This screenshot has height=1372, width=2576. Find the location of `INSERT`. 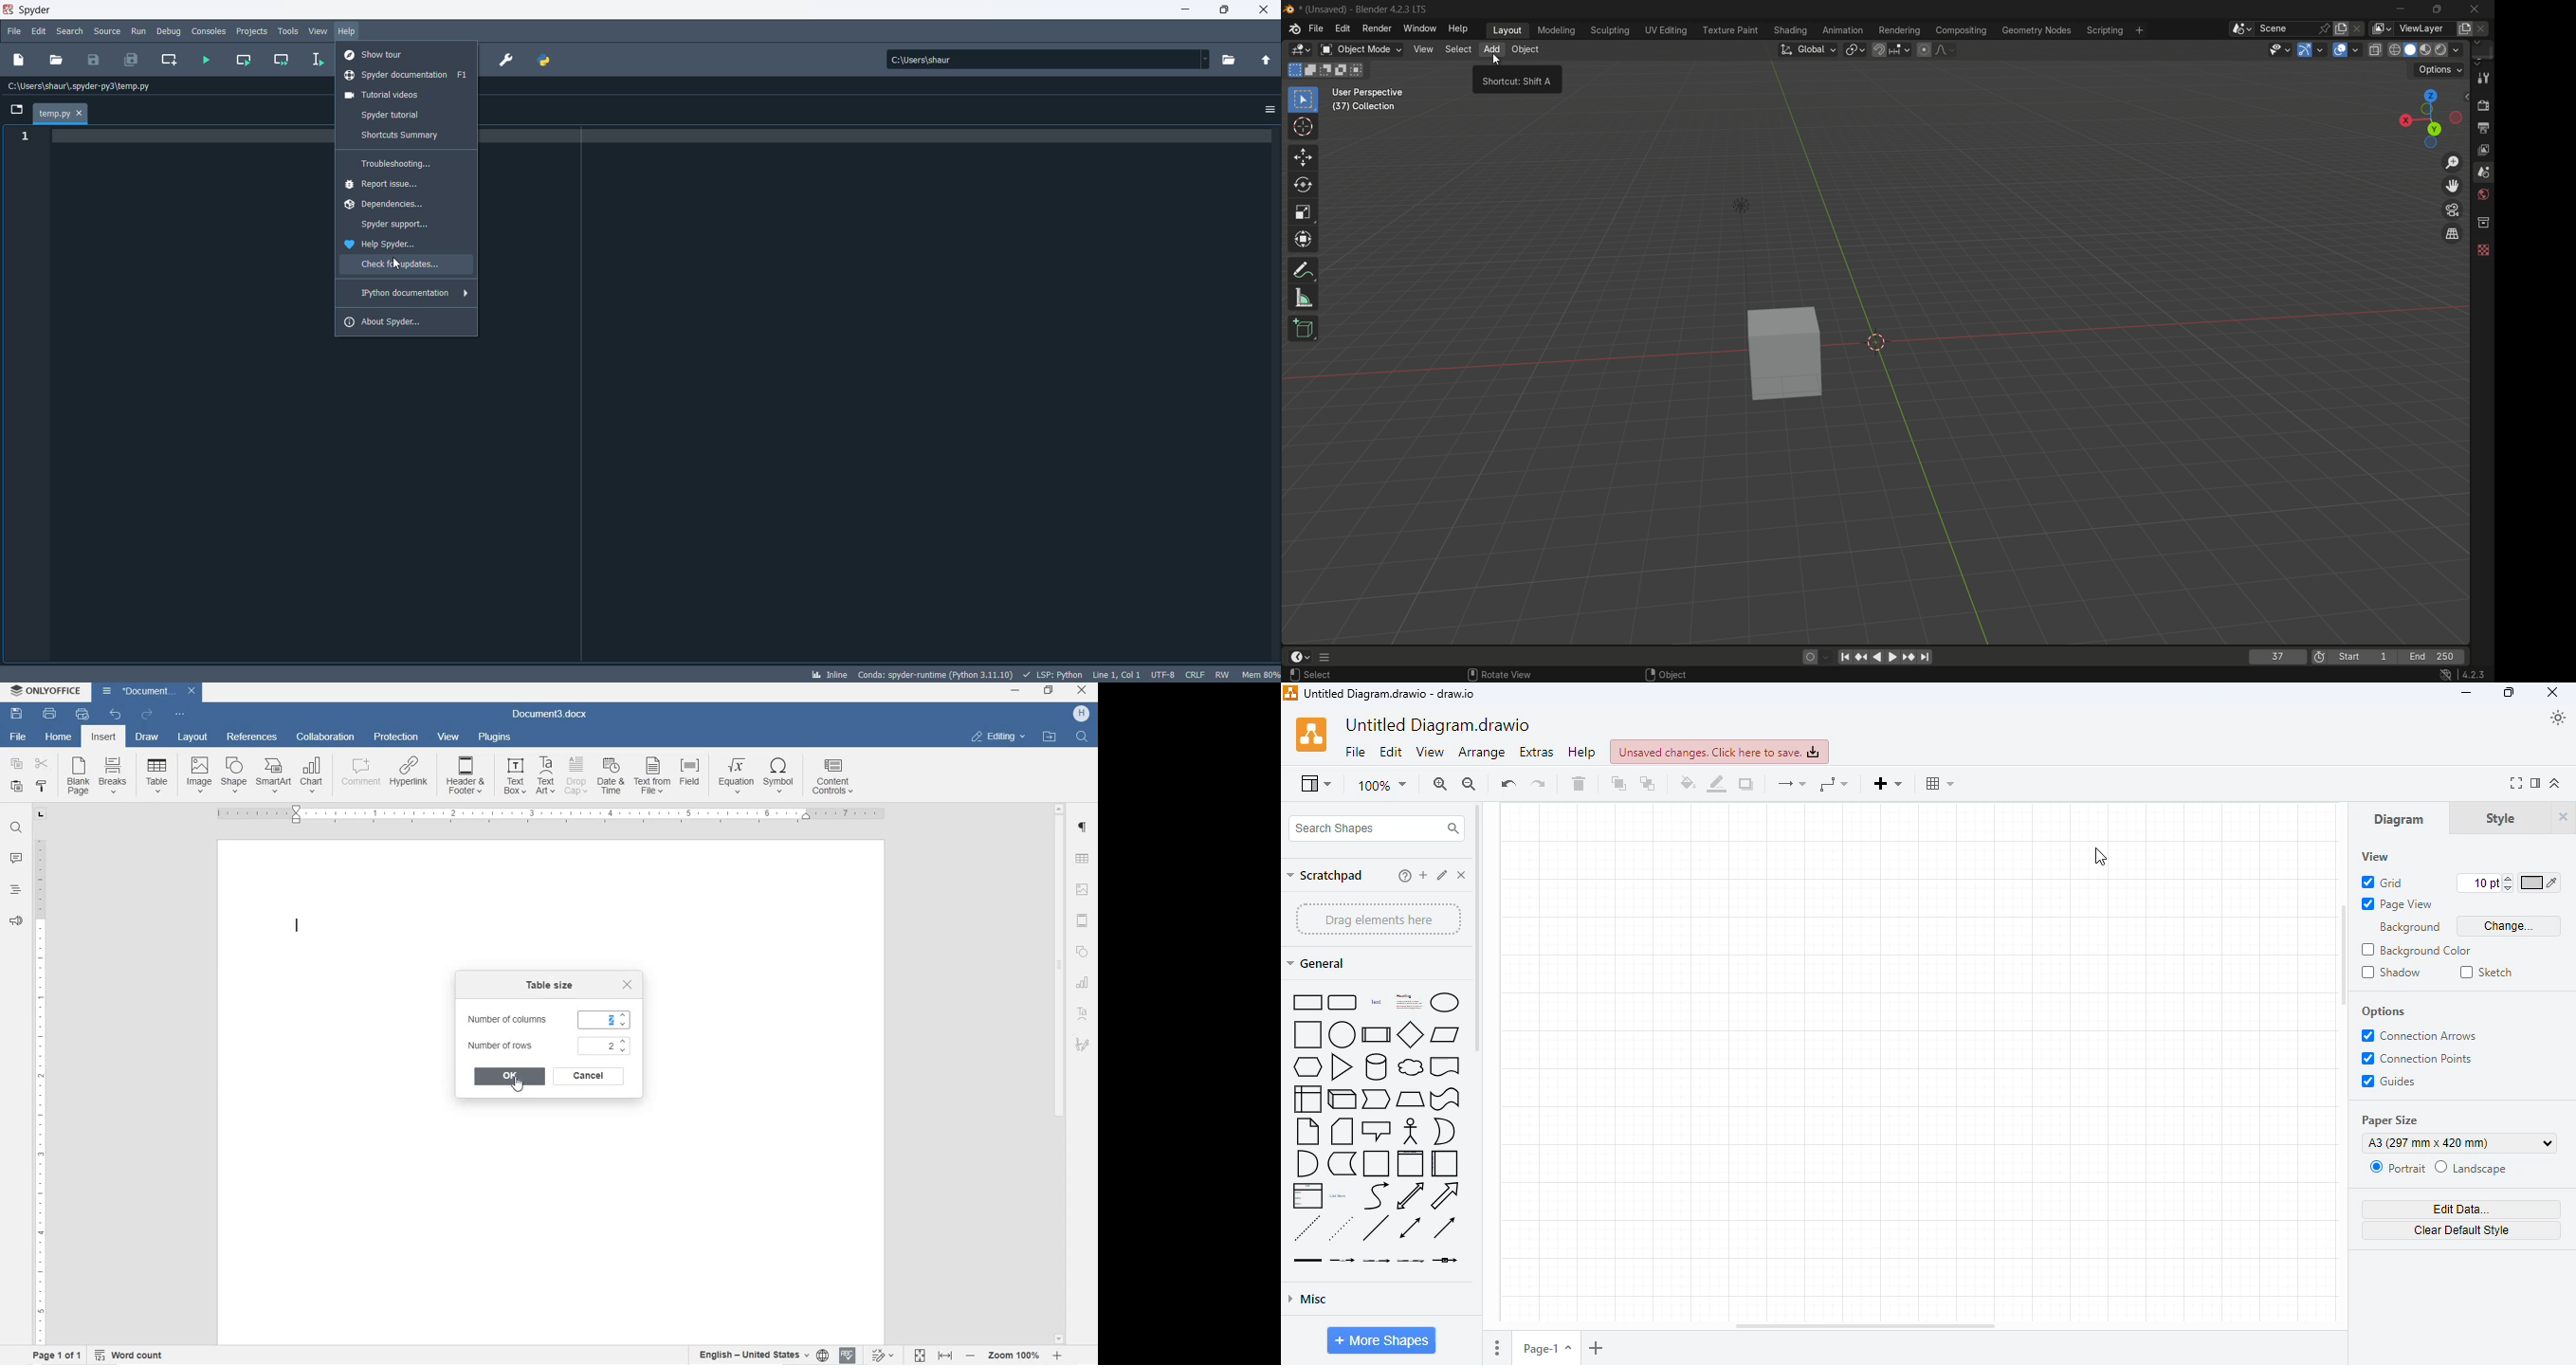

INSERT is located at coordinates (105, 739).